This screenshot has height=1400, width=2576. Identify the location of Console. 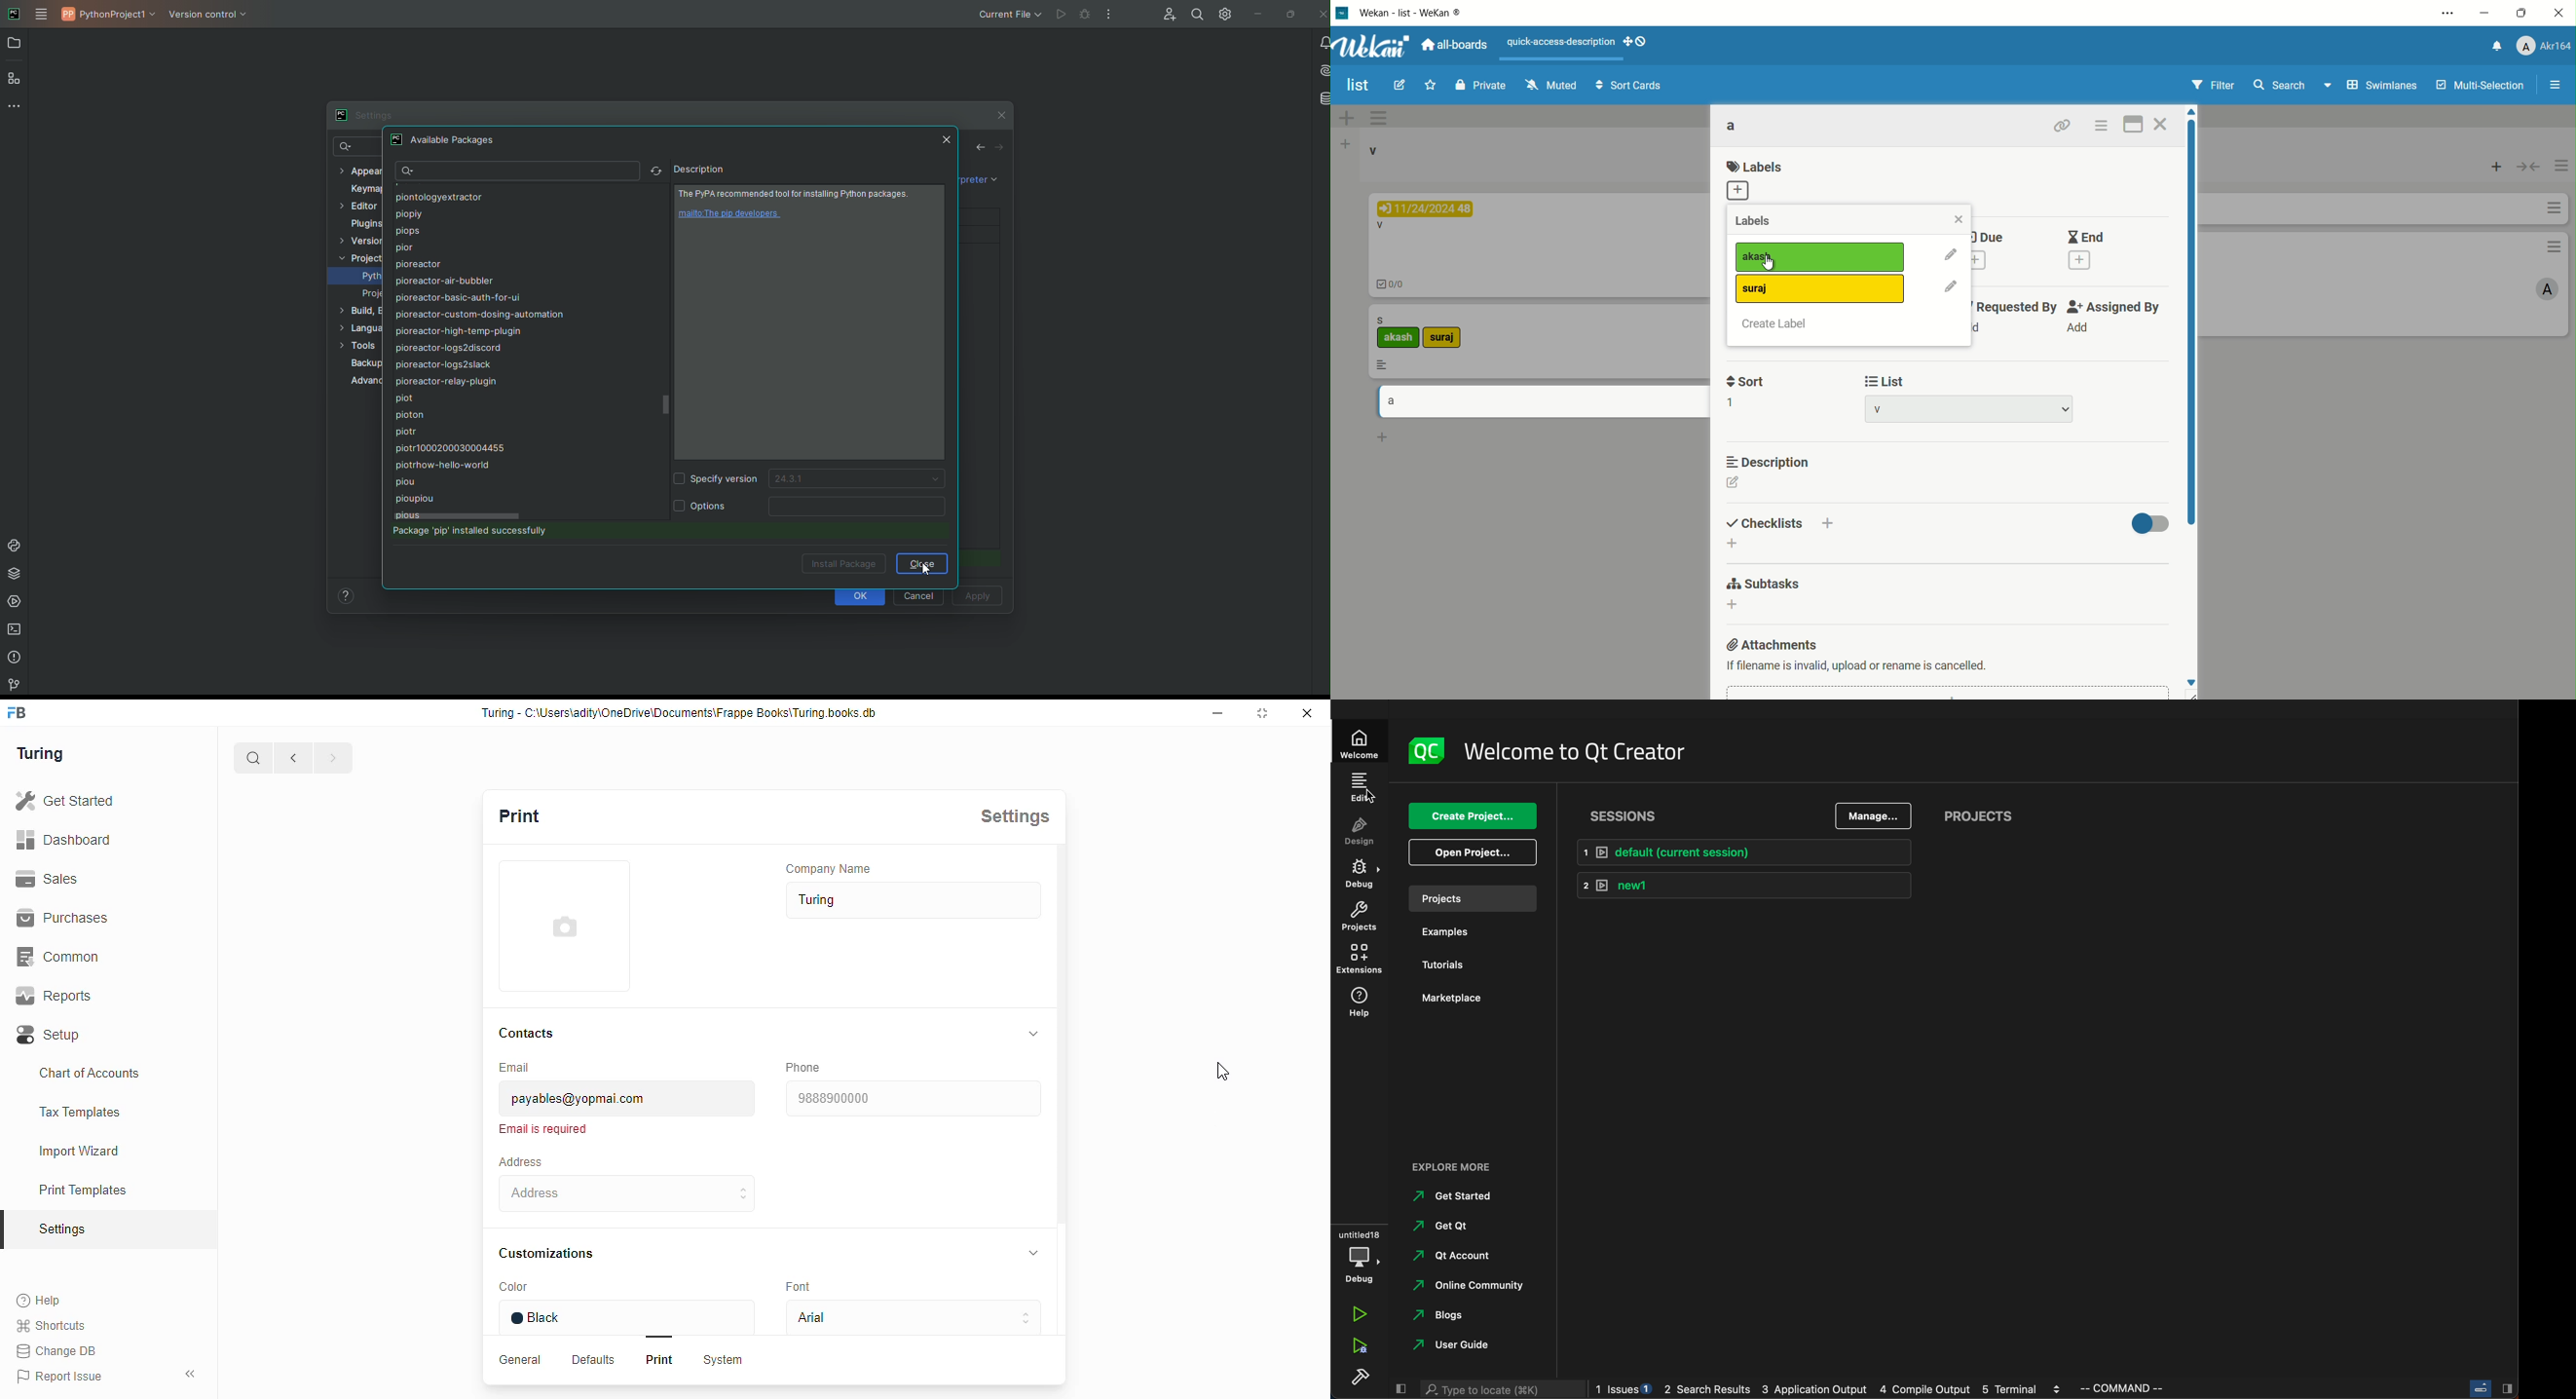
(13, 544).